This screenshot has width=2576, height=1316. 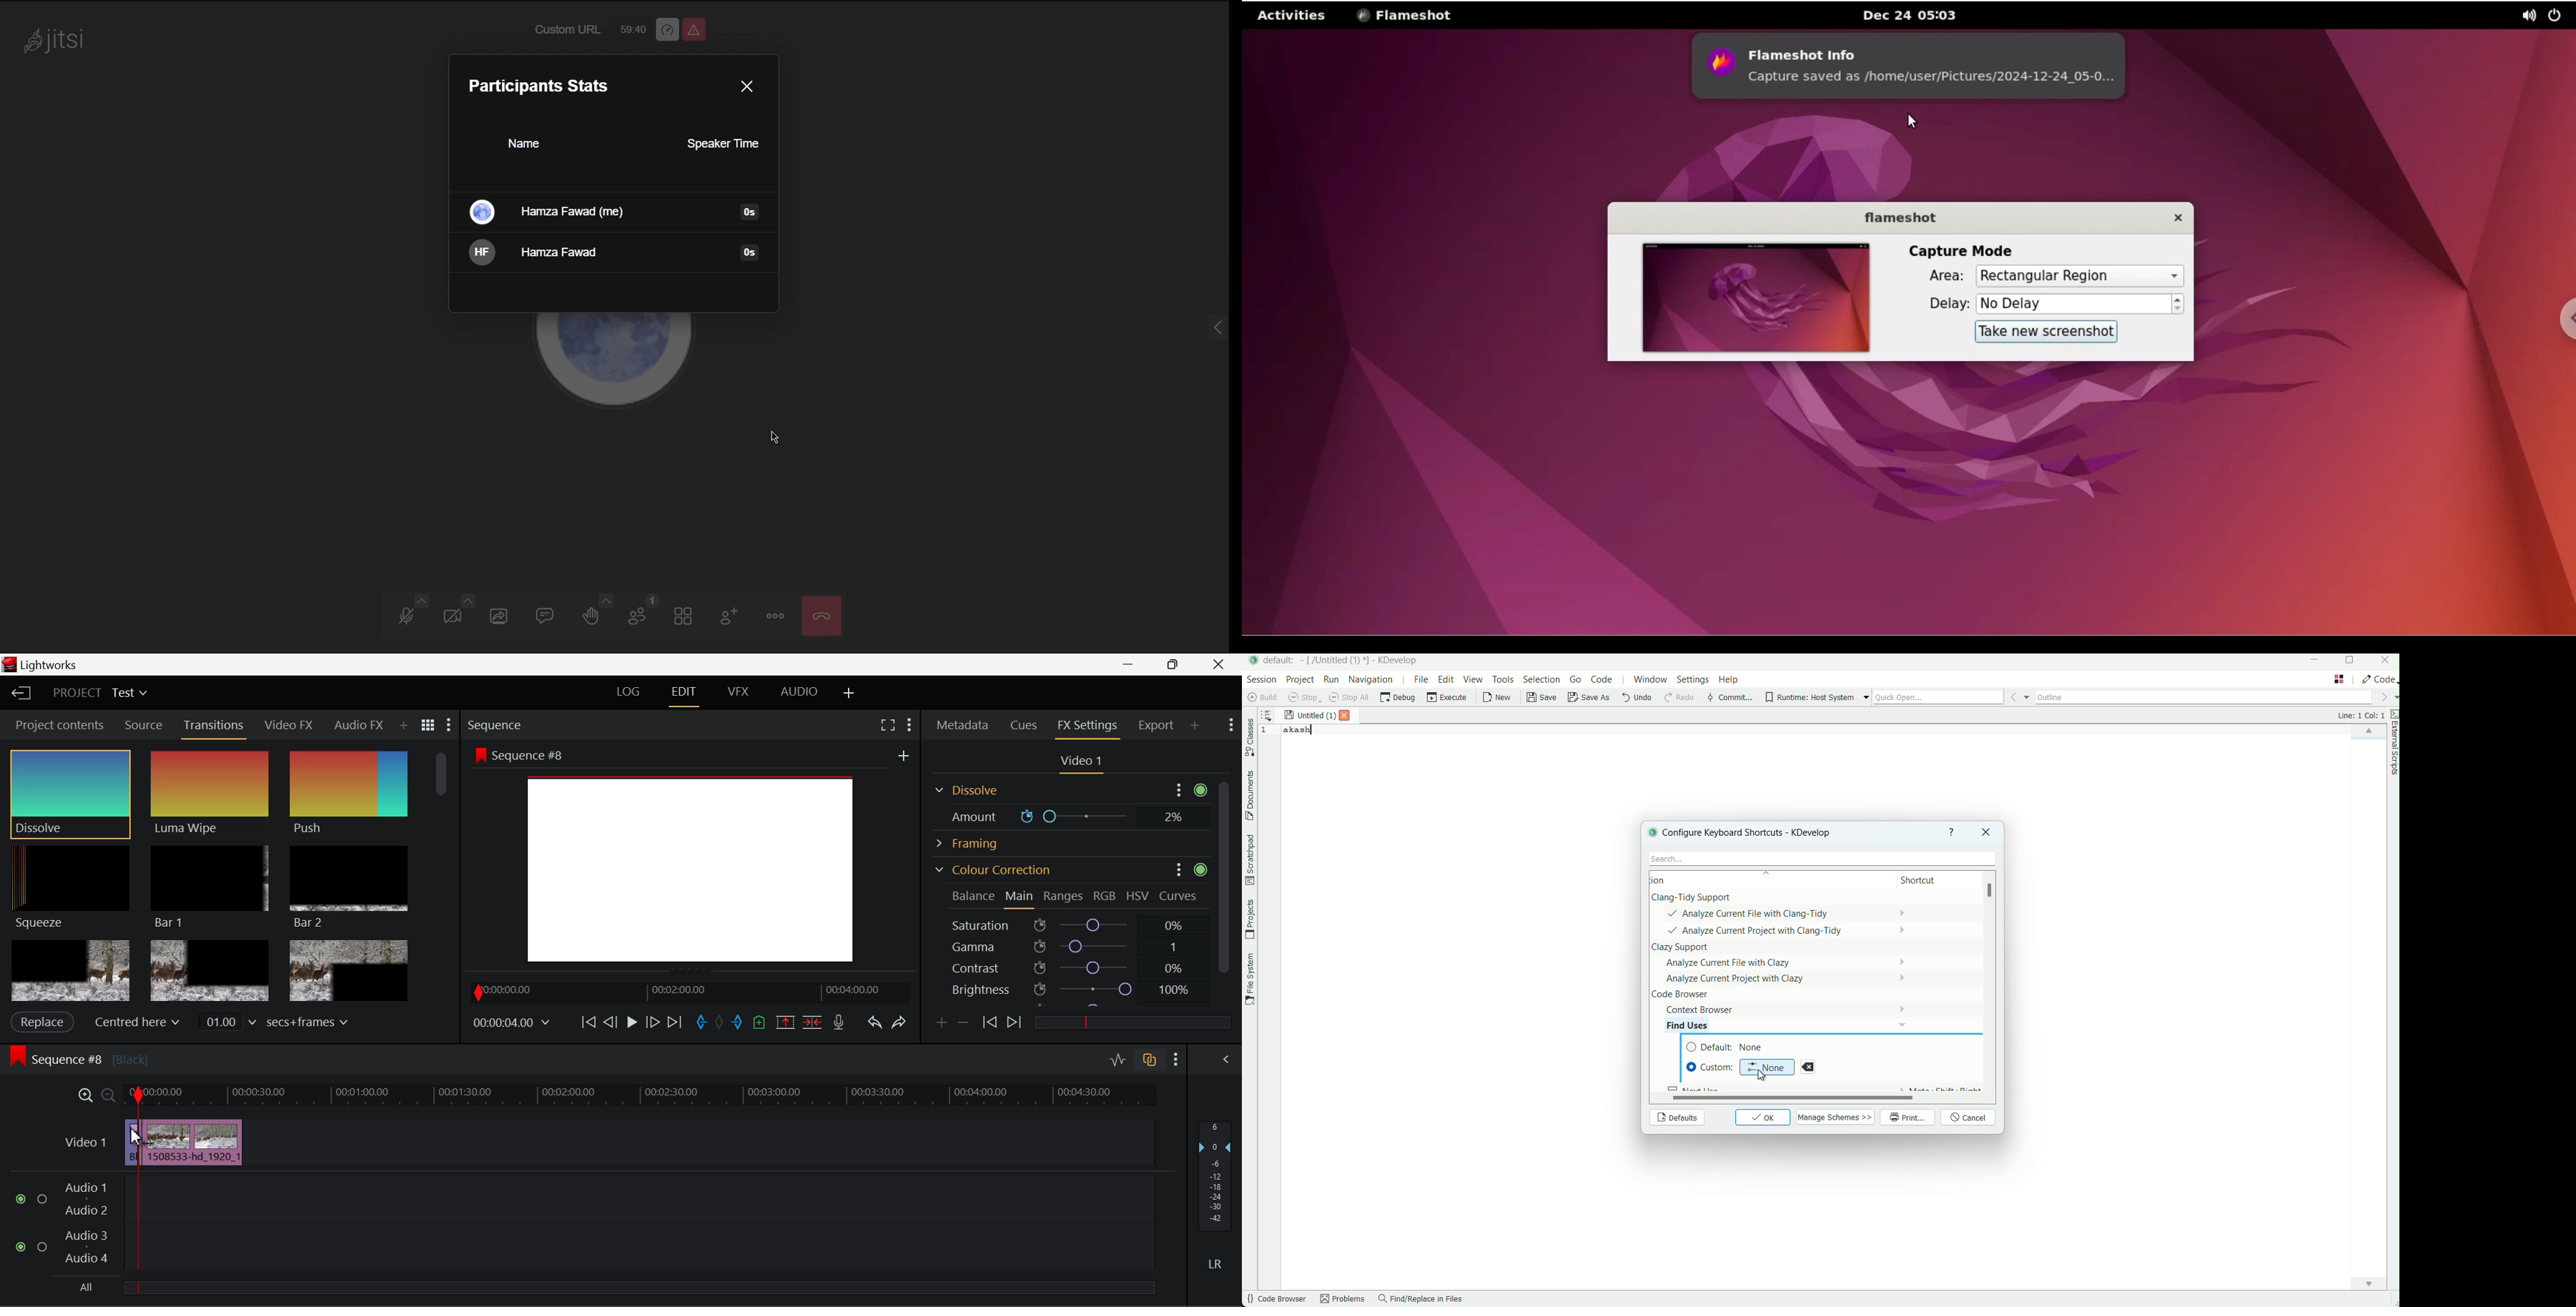 What do you see at coordinates (628, 691) in the screenshot?
I see `LOG Layout` at bounding box center [628, 691].